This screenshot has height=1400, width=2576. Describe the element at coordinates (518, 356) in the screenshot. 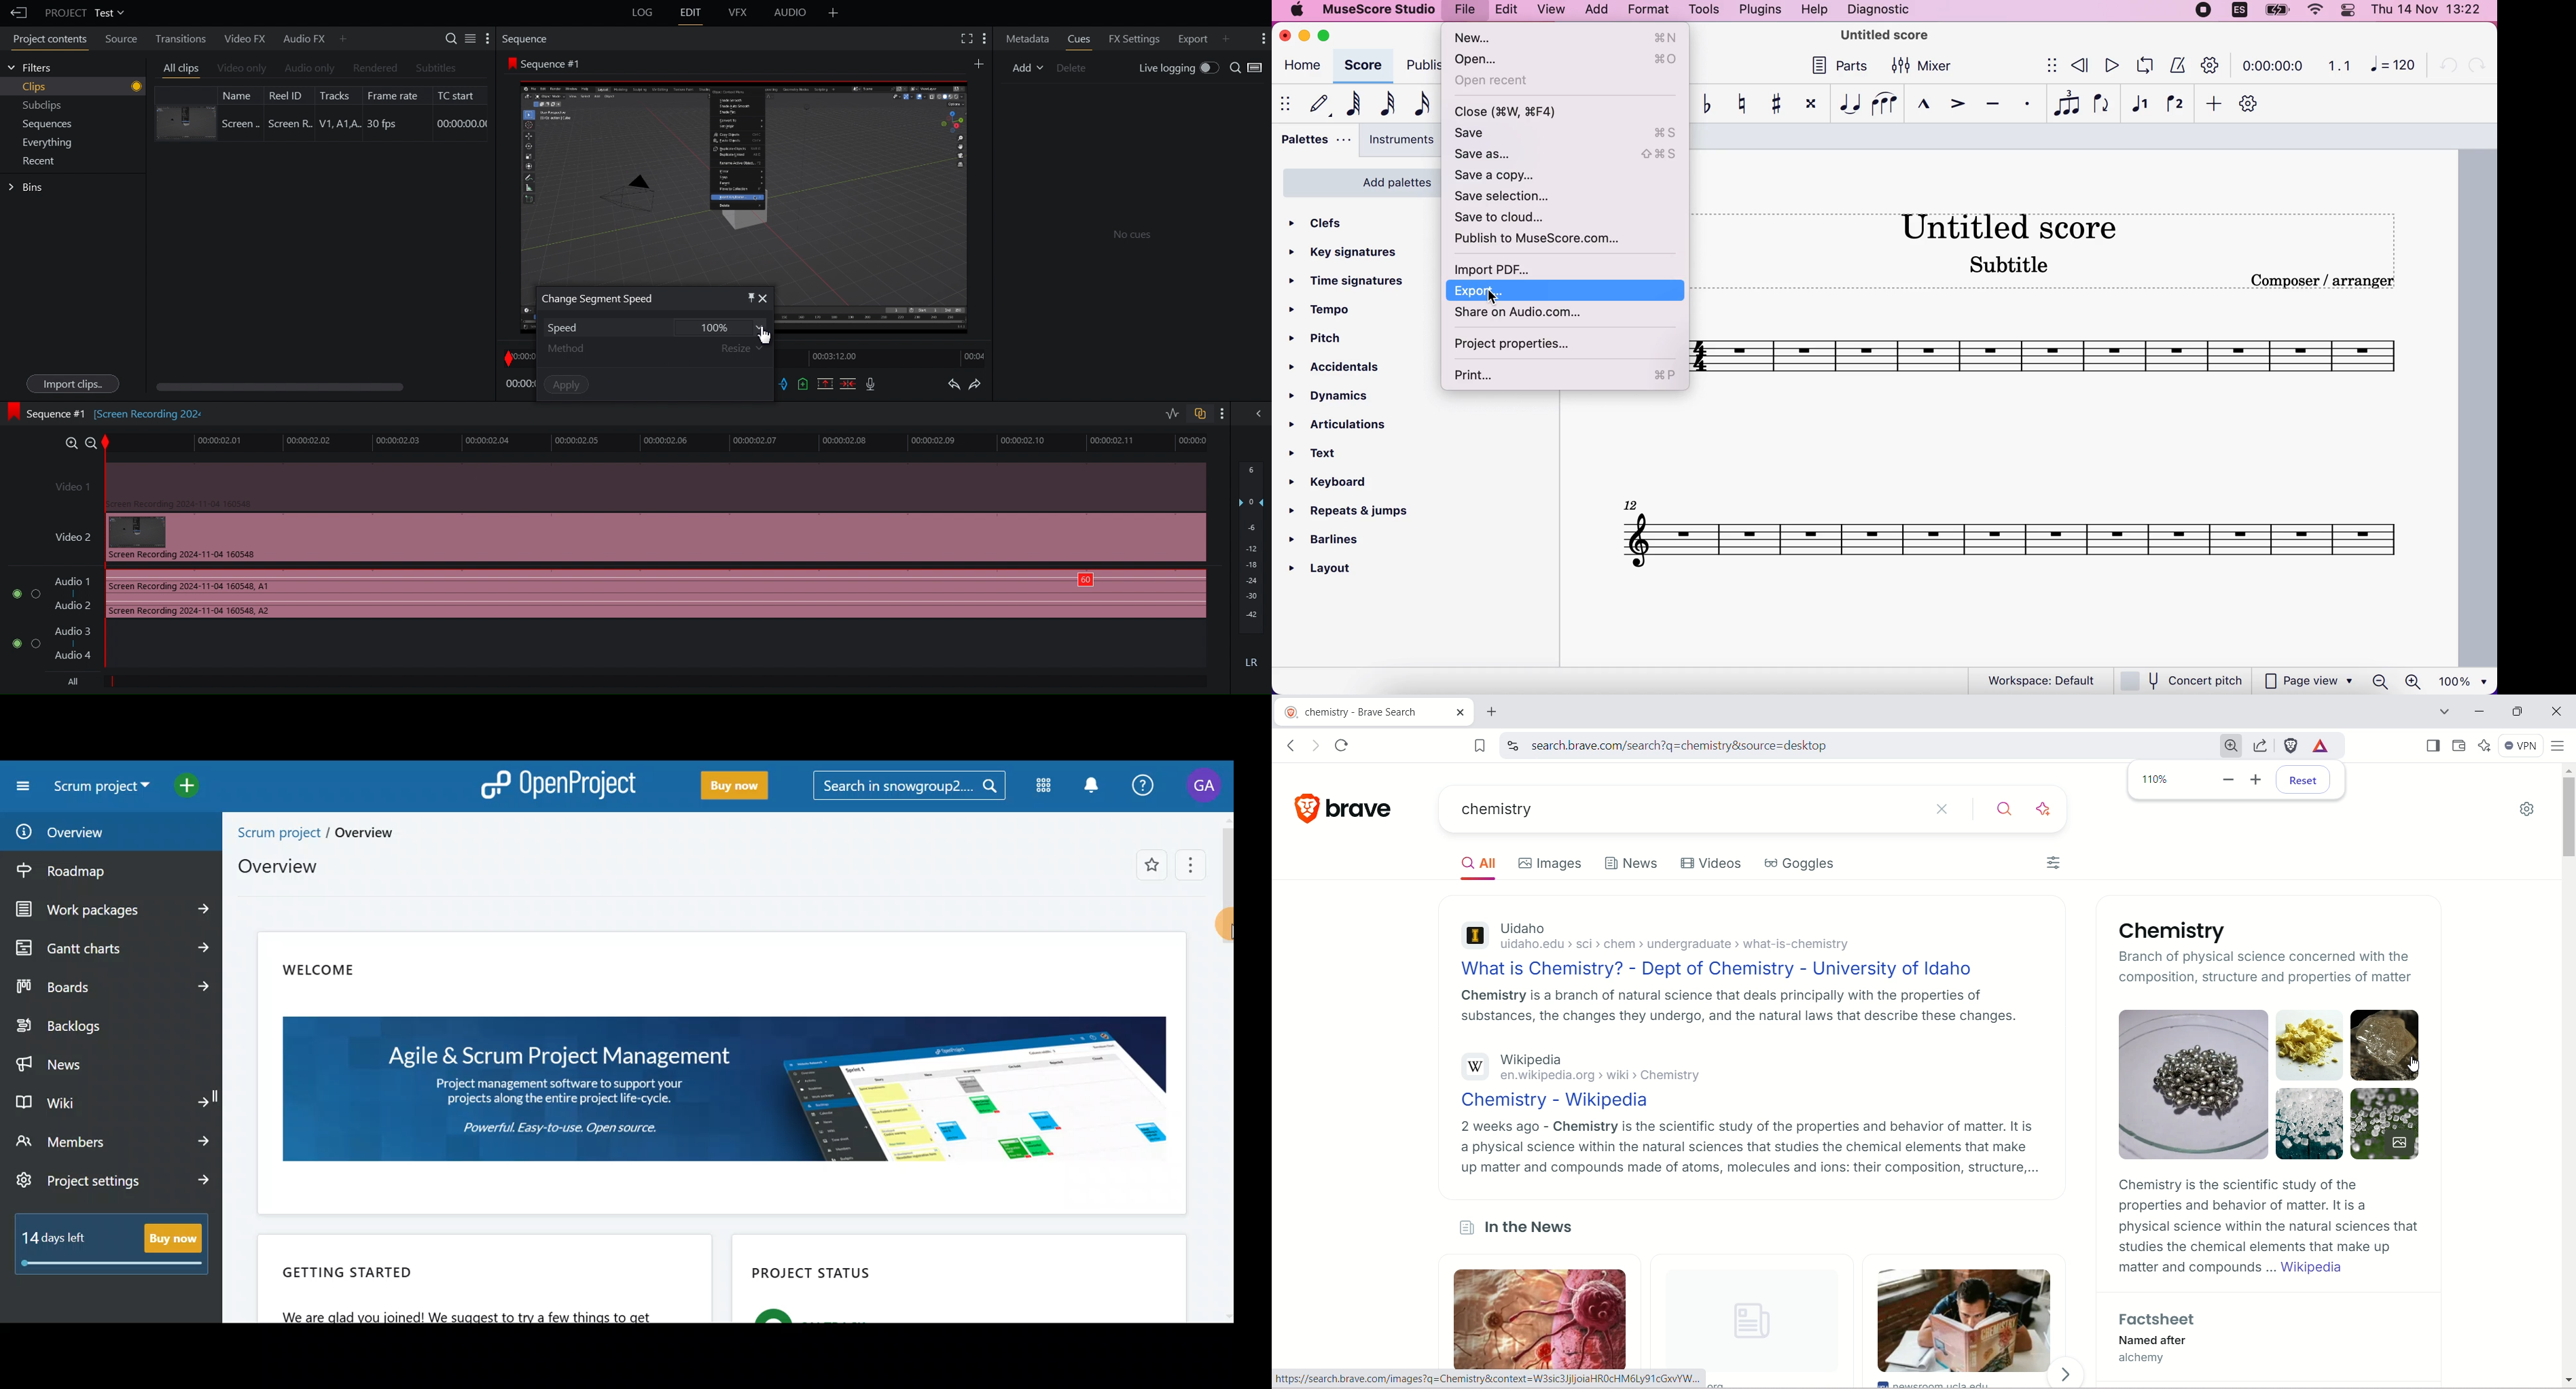

I see `Timeline` at that location.